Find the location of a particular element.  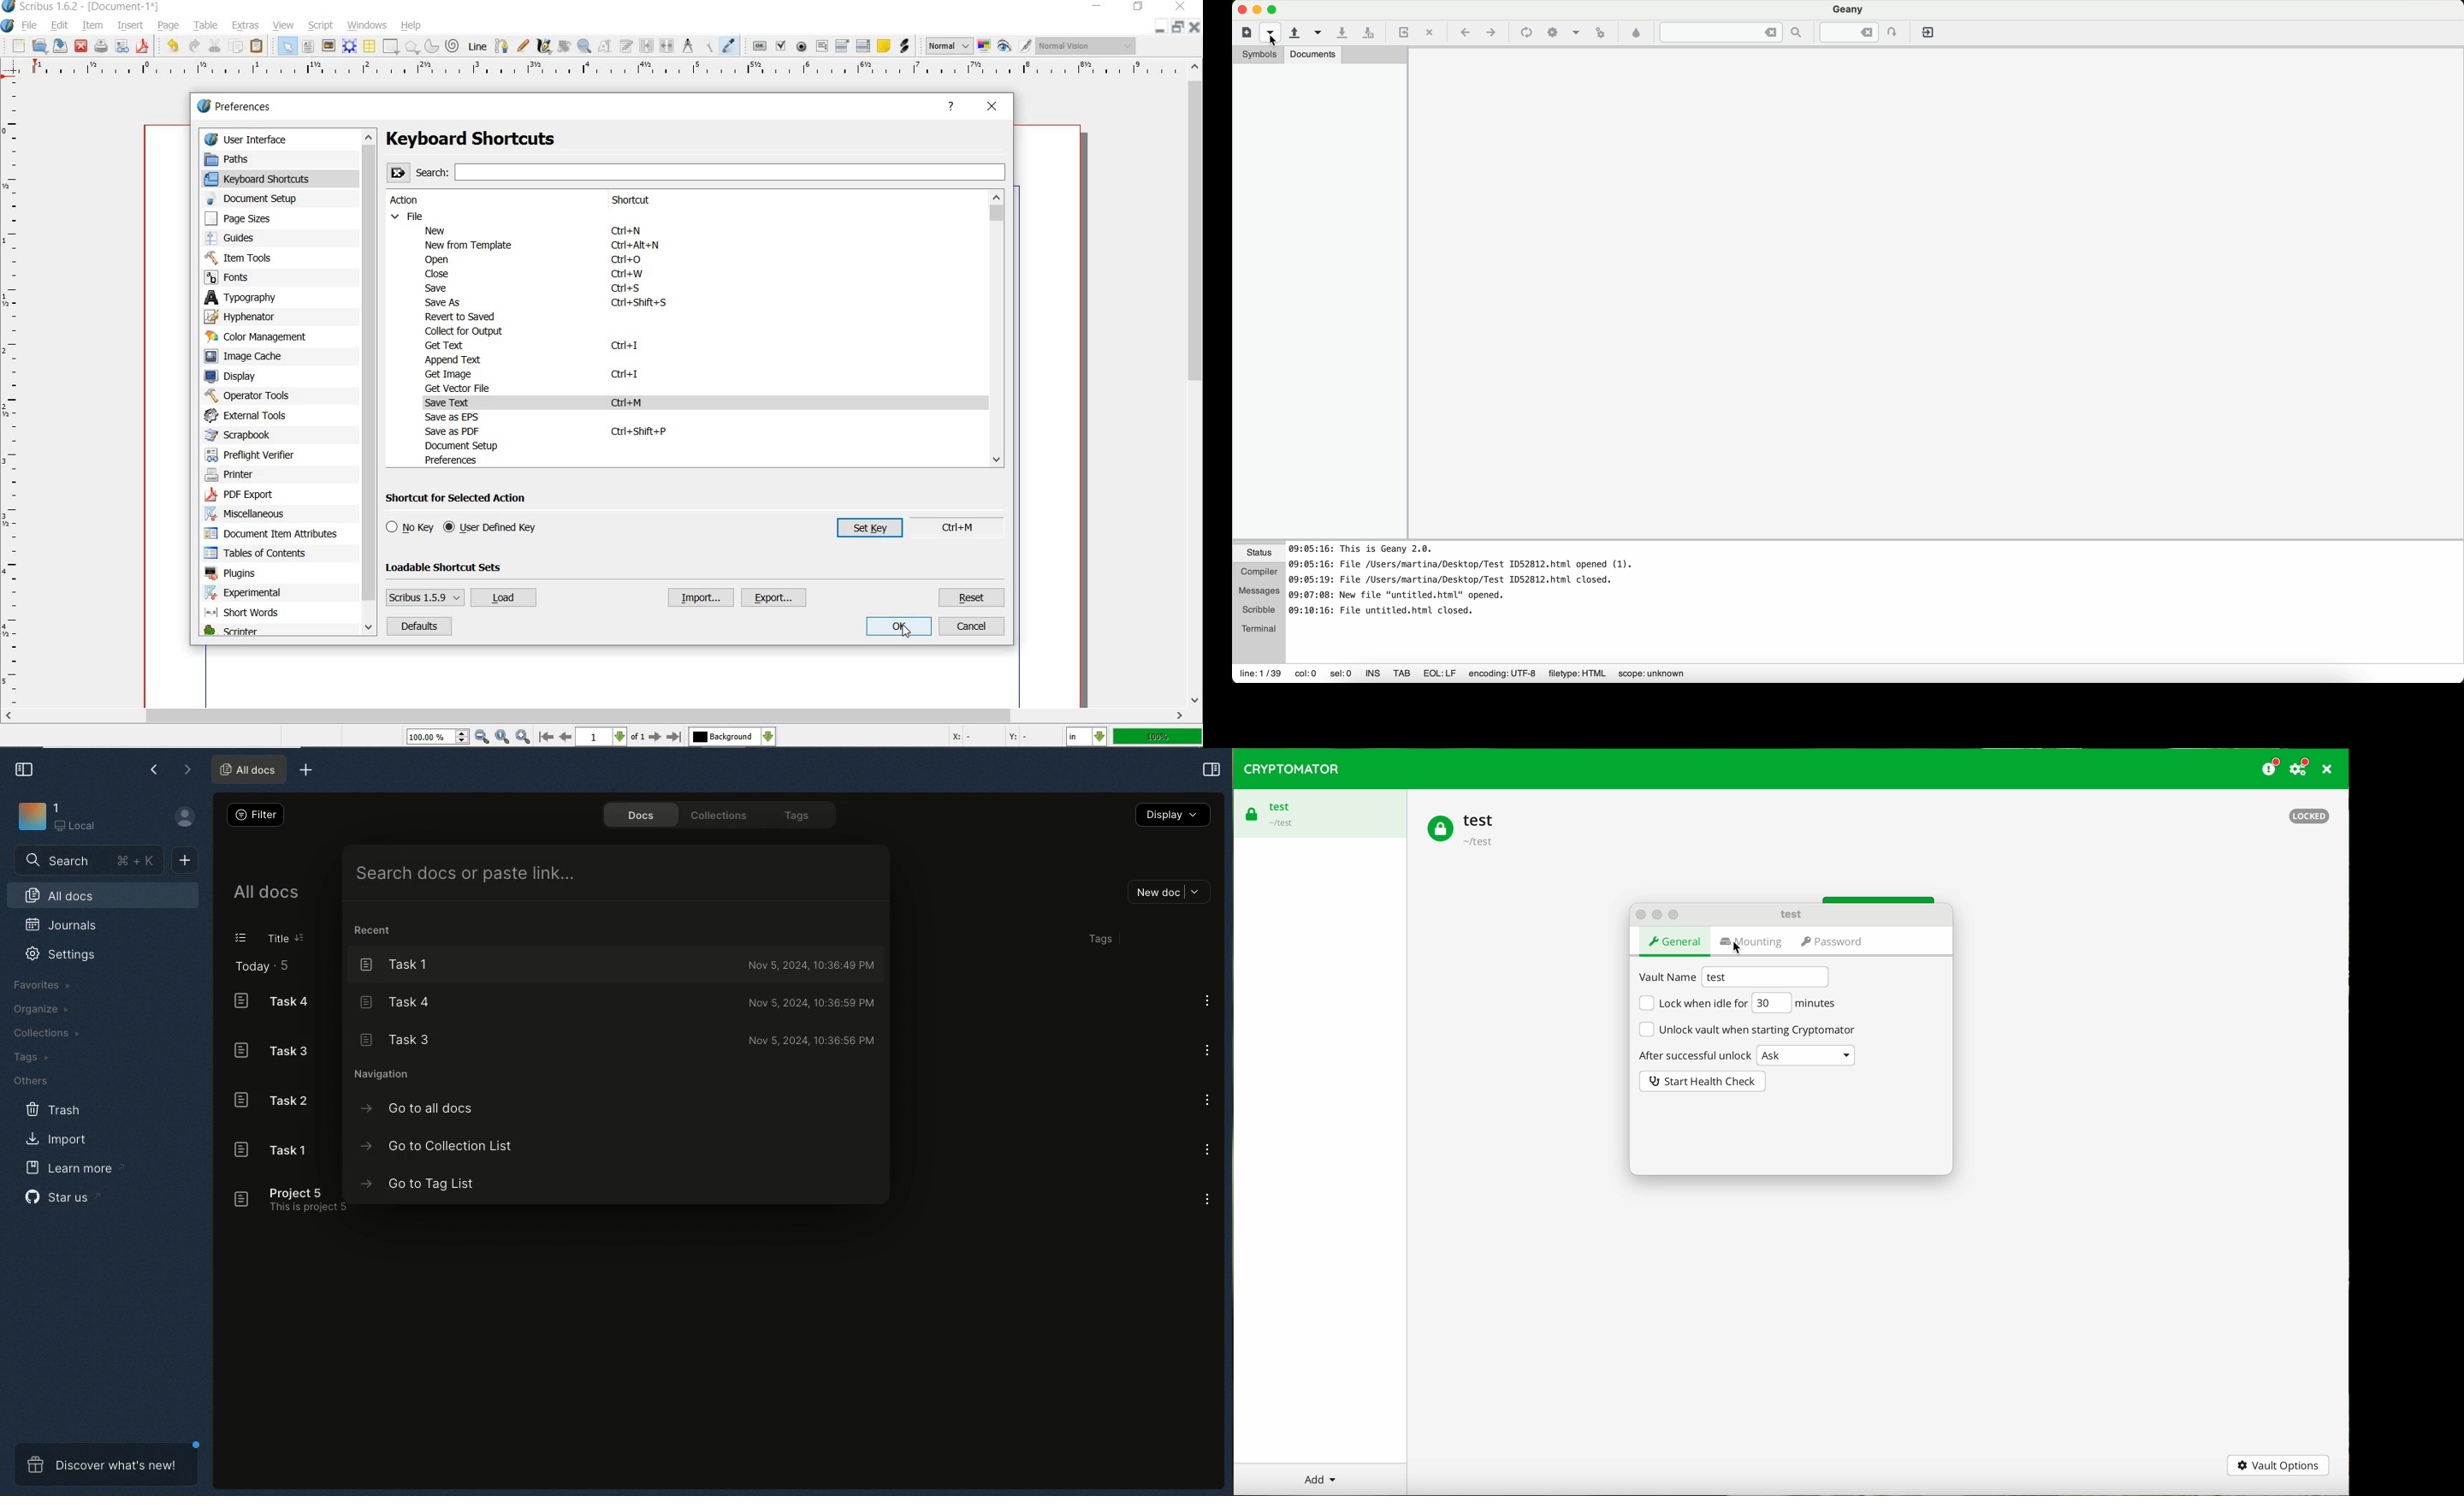

undo is located at coordinates (173, 46).